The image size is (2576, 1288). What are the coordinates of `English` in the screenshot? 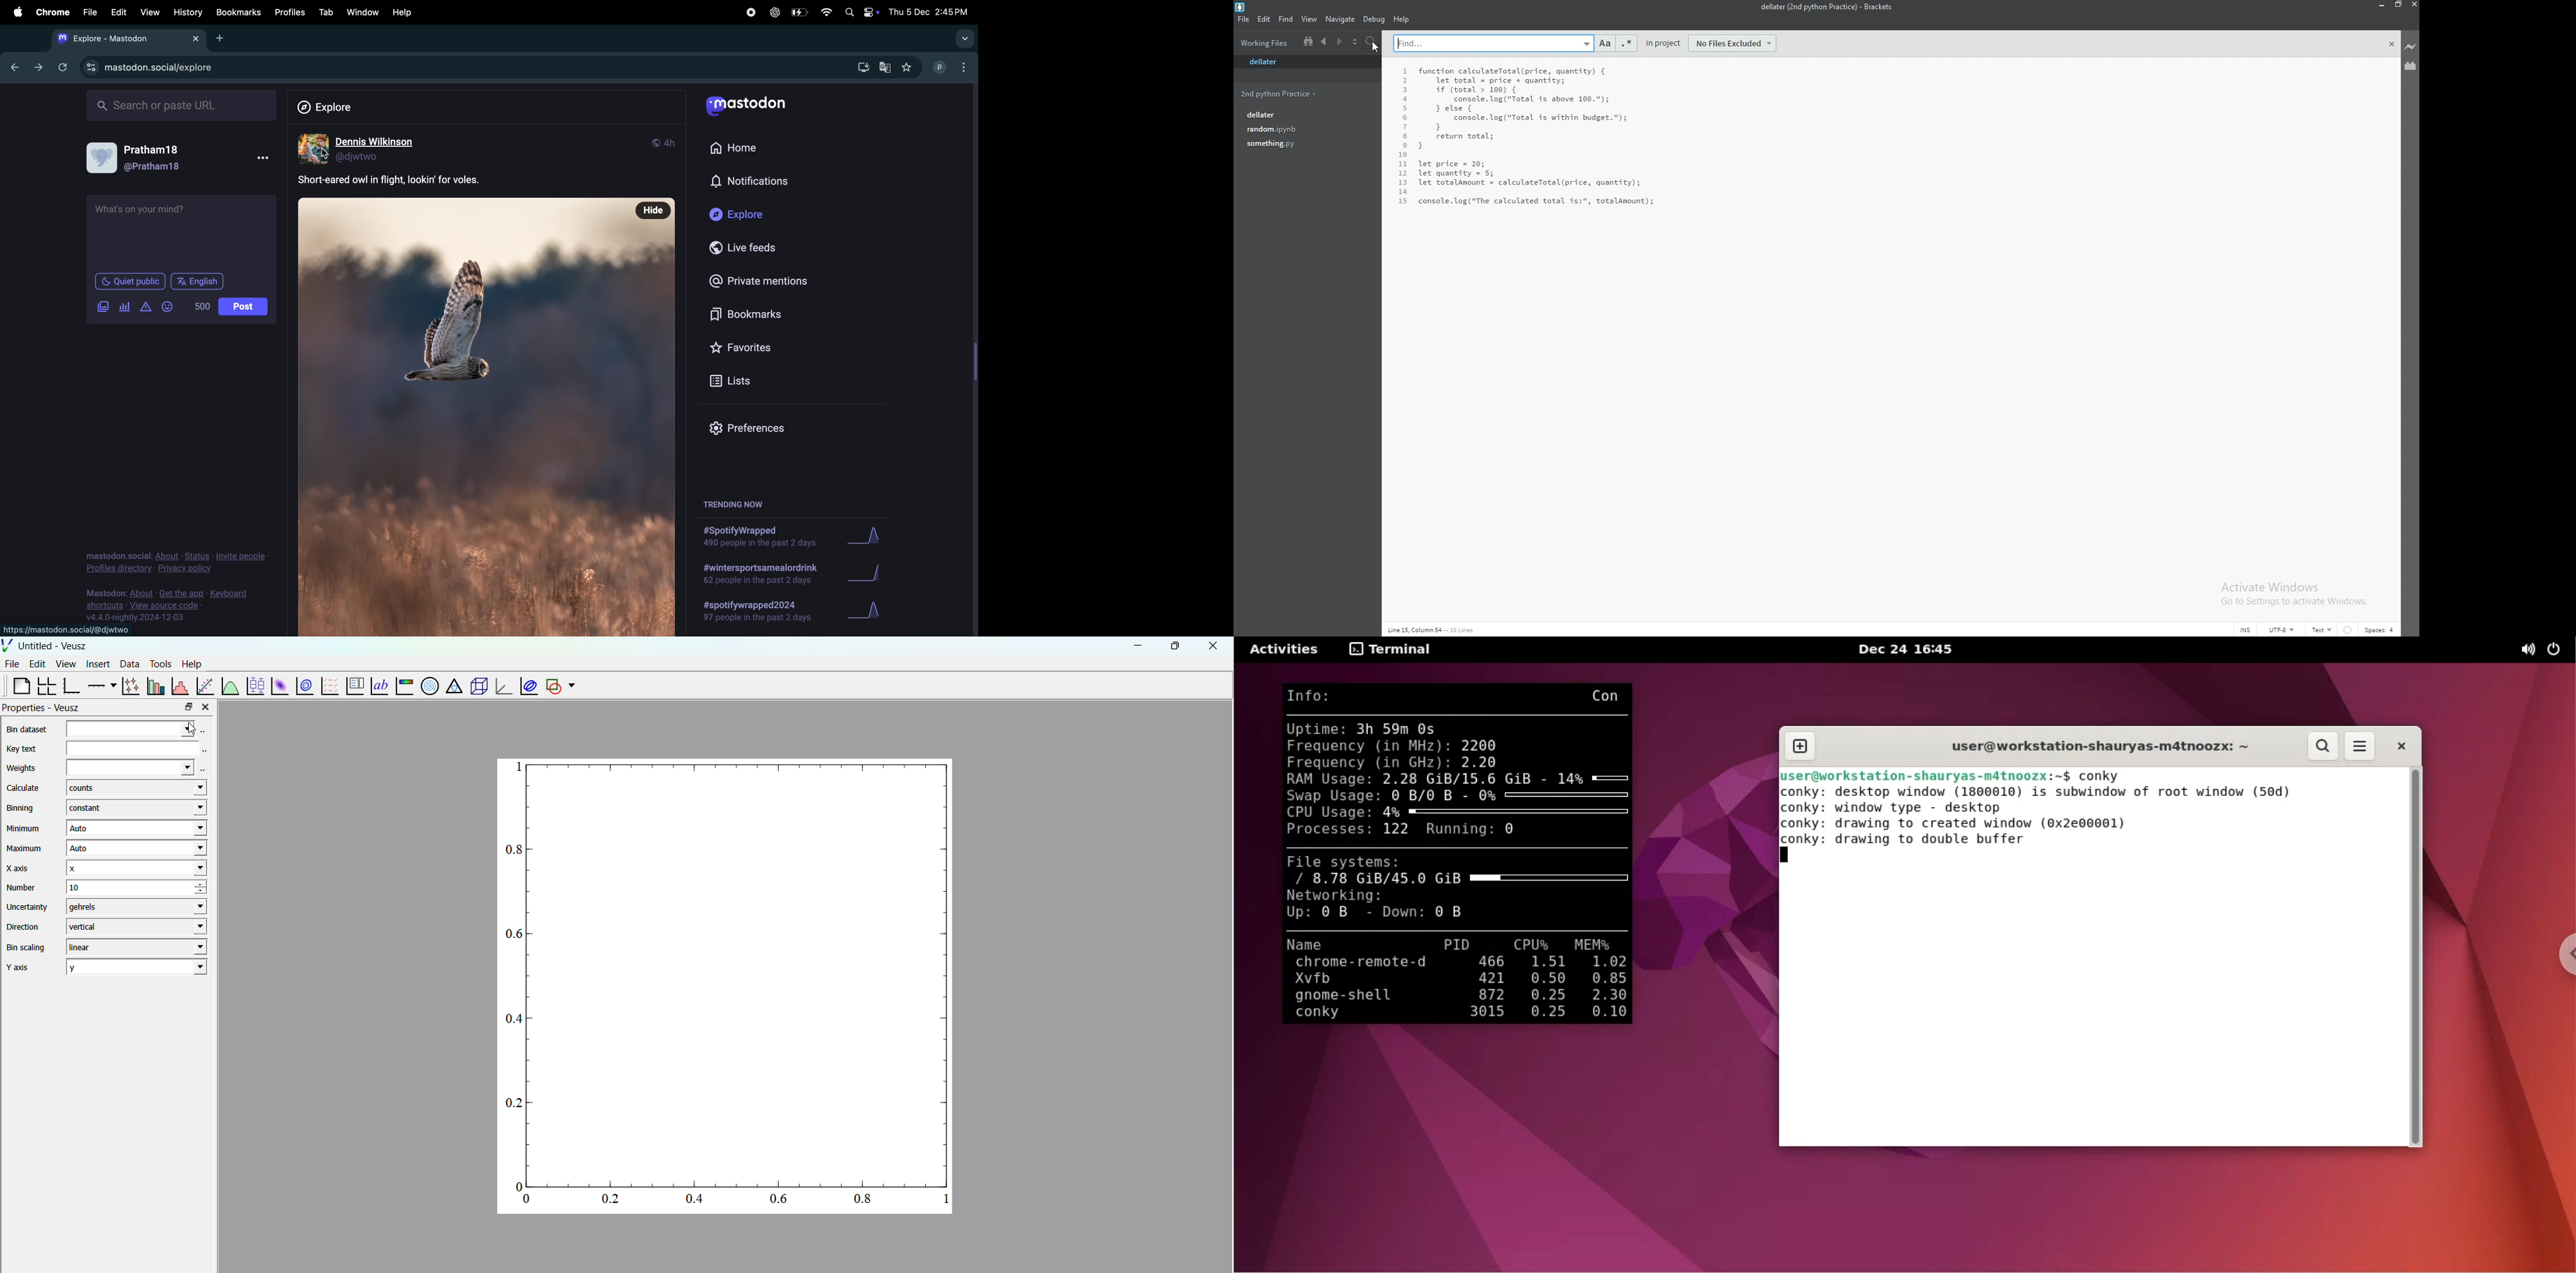 It's located at (198, 281).